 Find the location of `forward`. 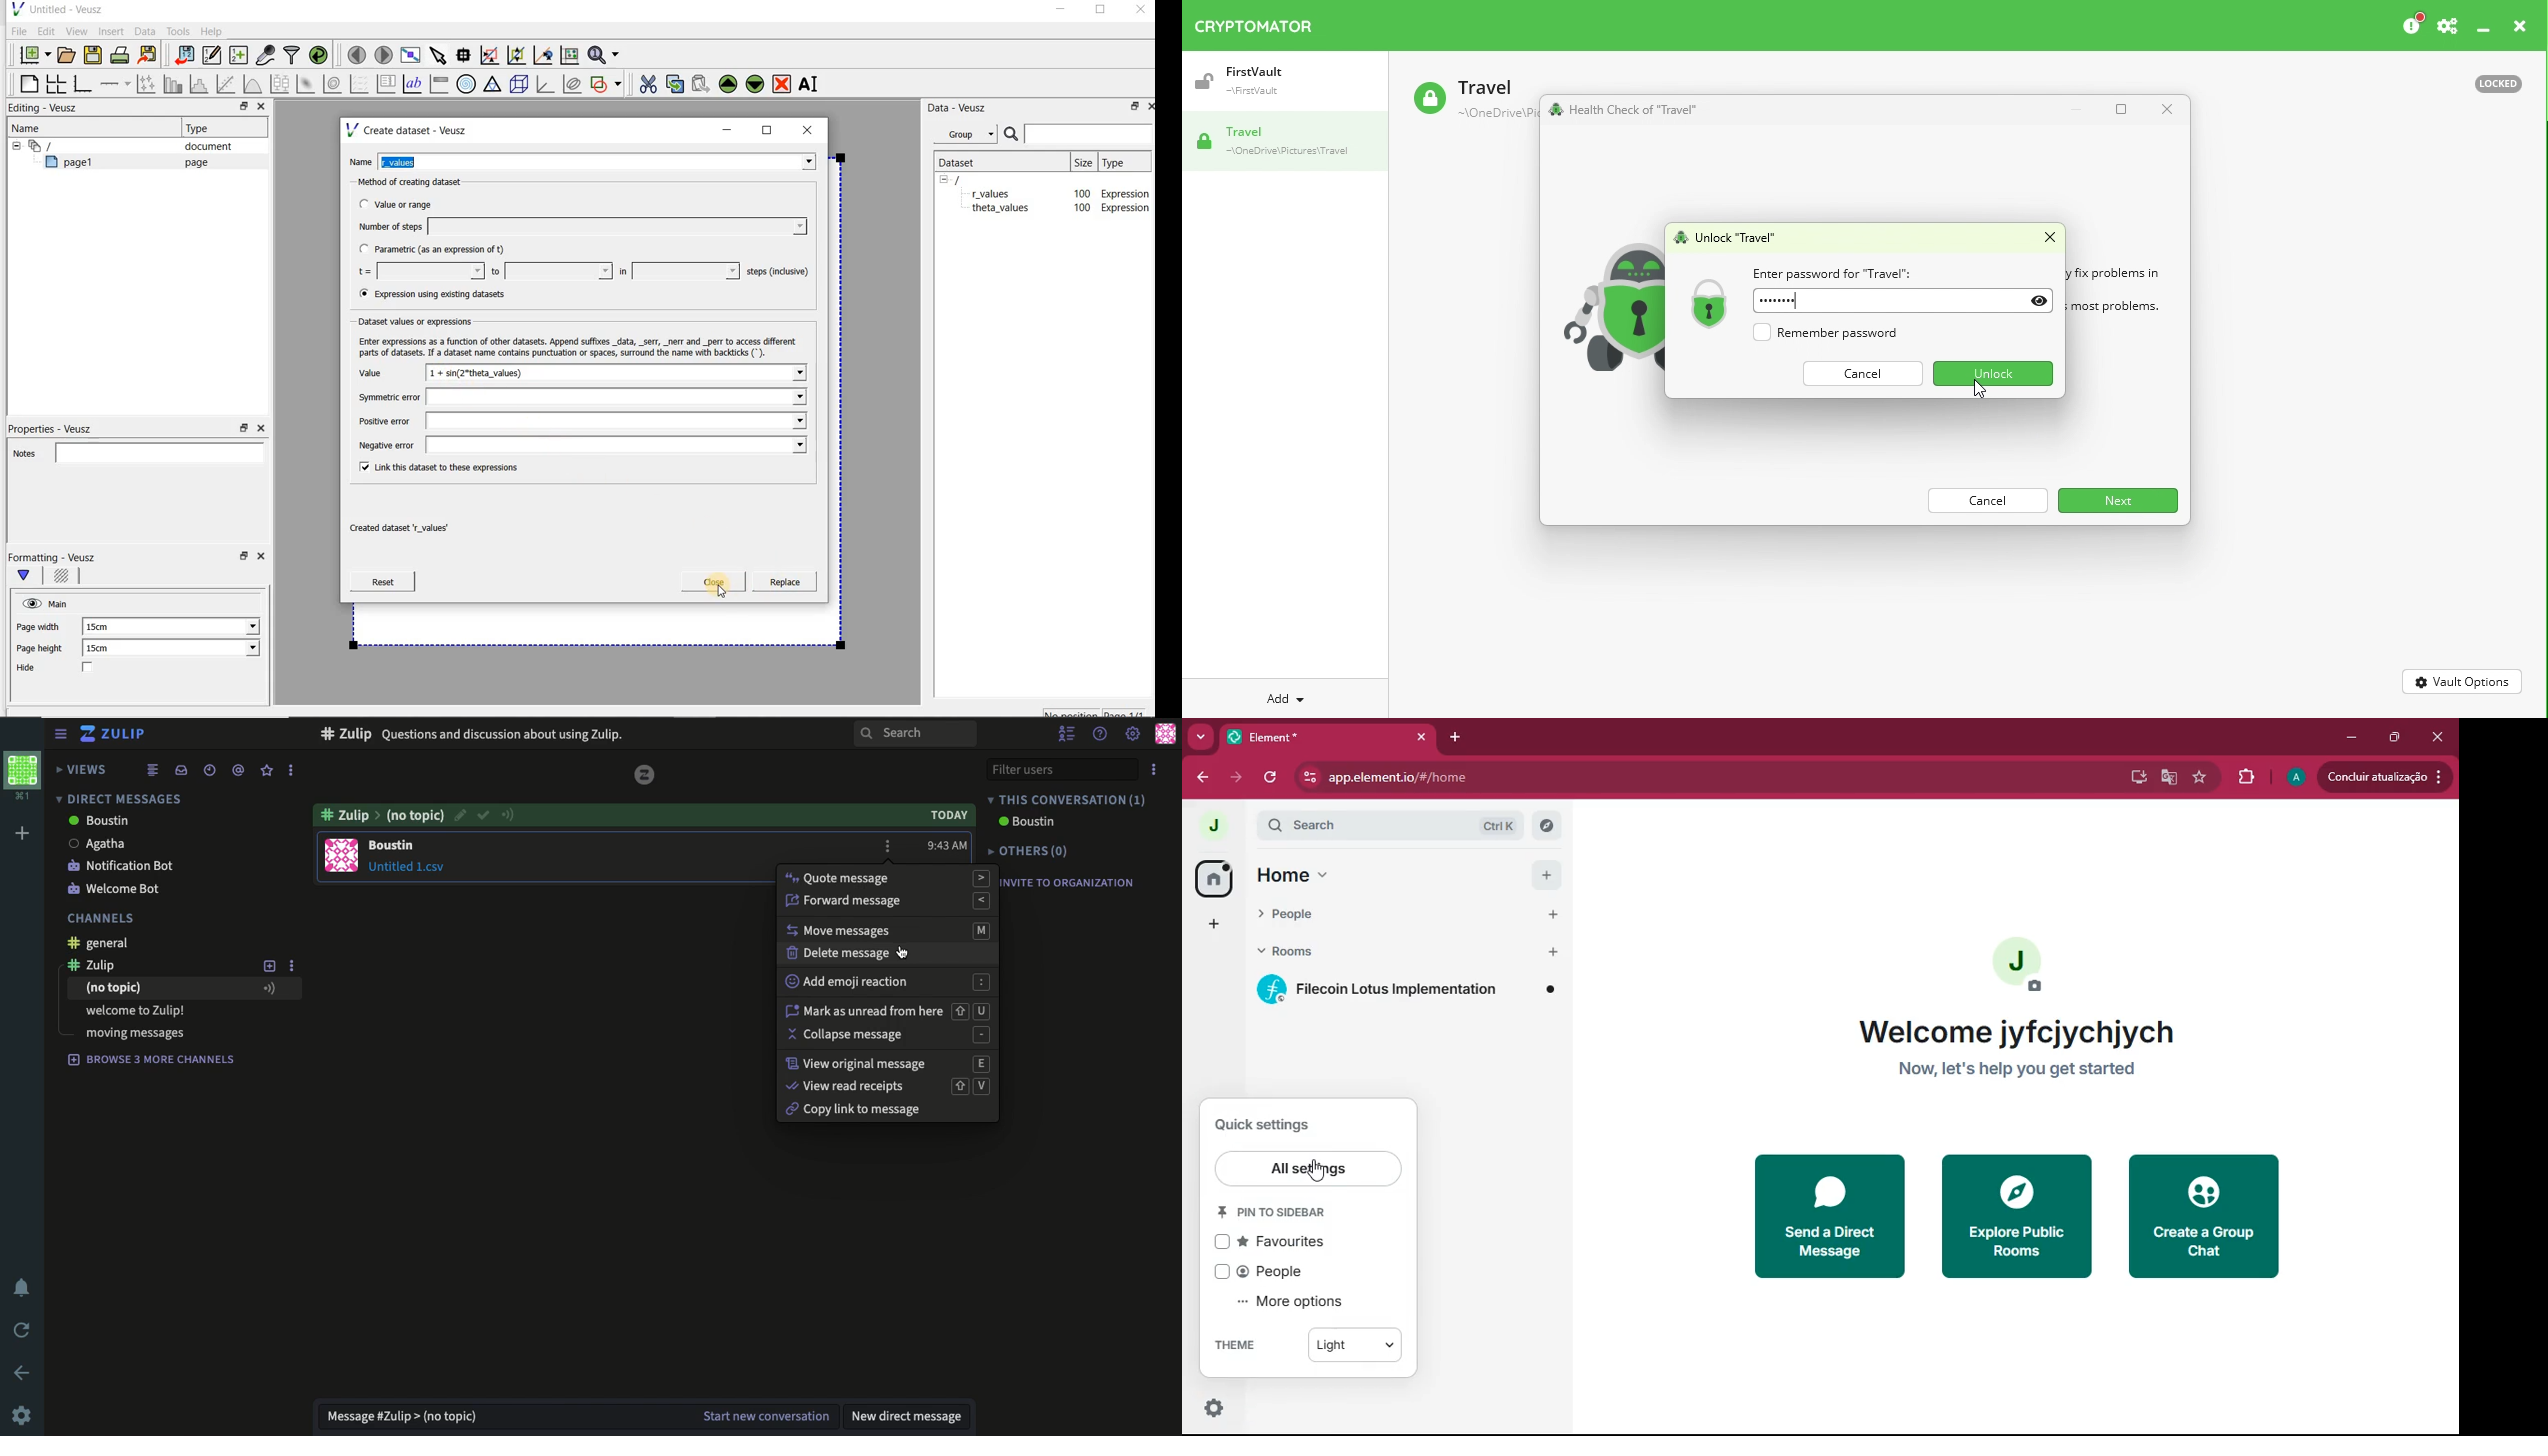

forward is located at coordinates (1236, 781).